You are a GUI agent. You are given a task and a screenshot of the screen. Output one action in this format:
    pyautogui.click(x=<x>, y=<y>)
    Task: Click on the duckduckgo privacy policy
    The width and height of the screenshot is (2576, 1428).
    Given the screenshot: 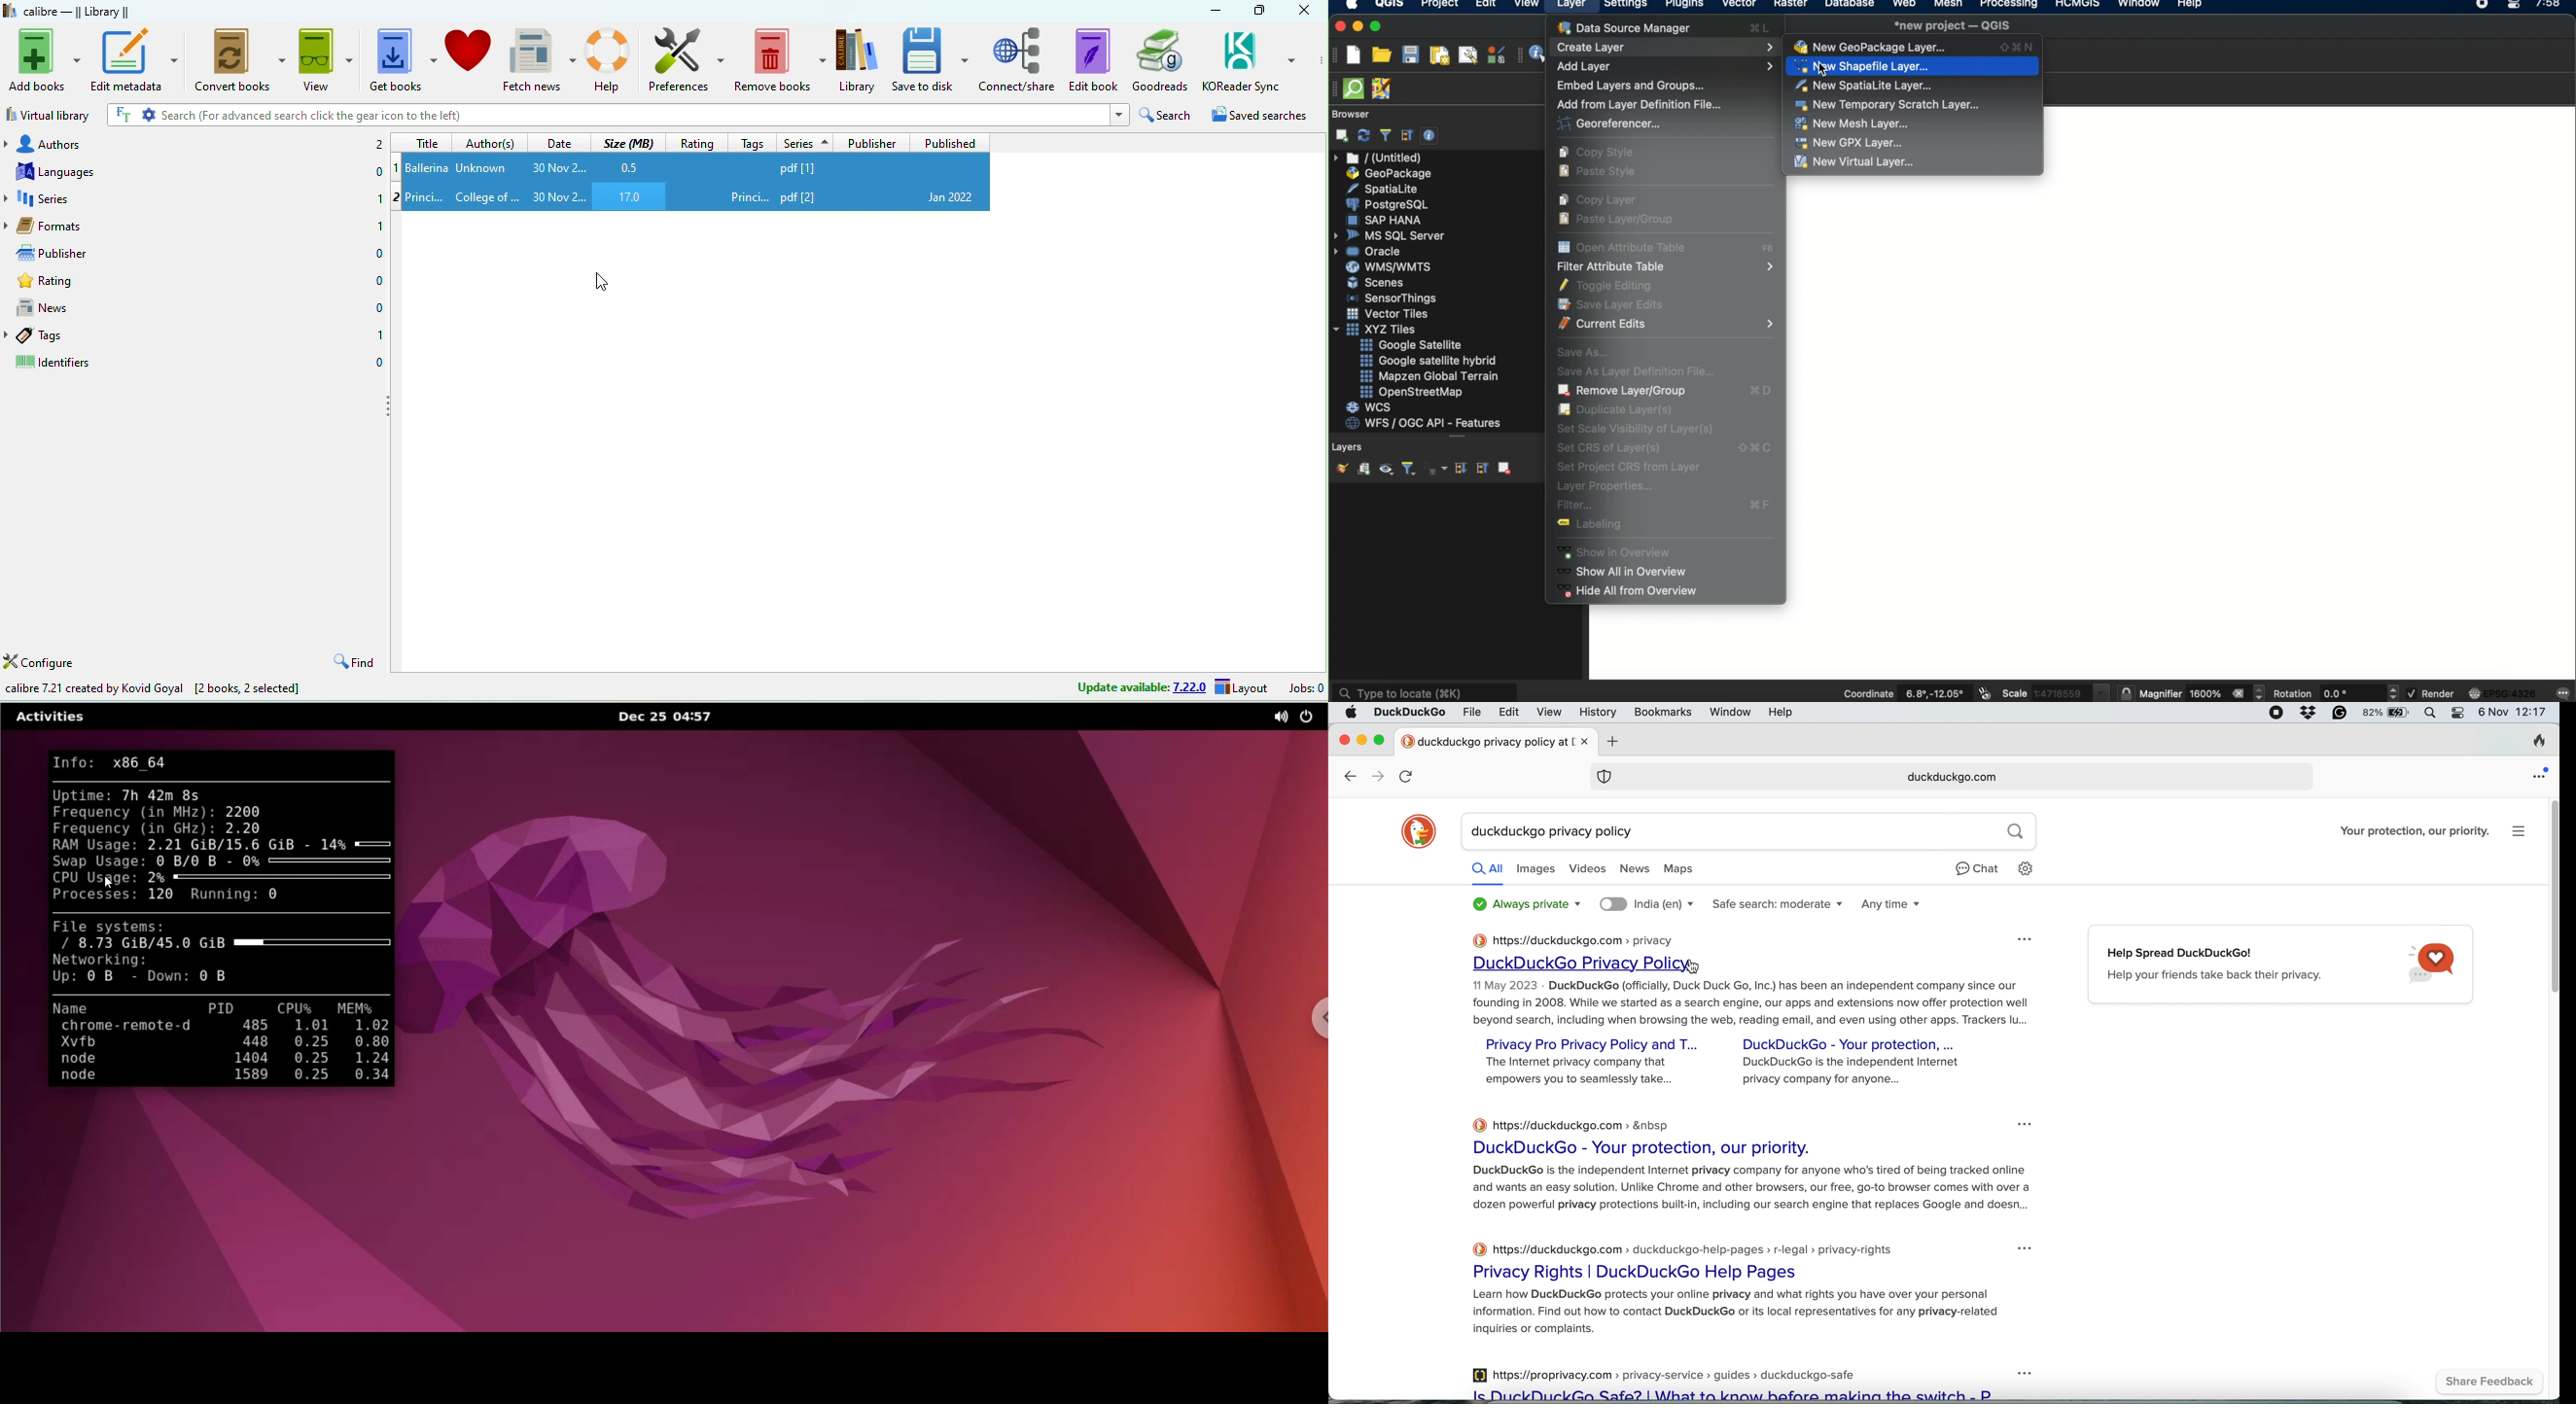 What is the action you would take?
    pyautogui.click(x=1572, y=963)
    